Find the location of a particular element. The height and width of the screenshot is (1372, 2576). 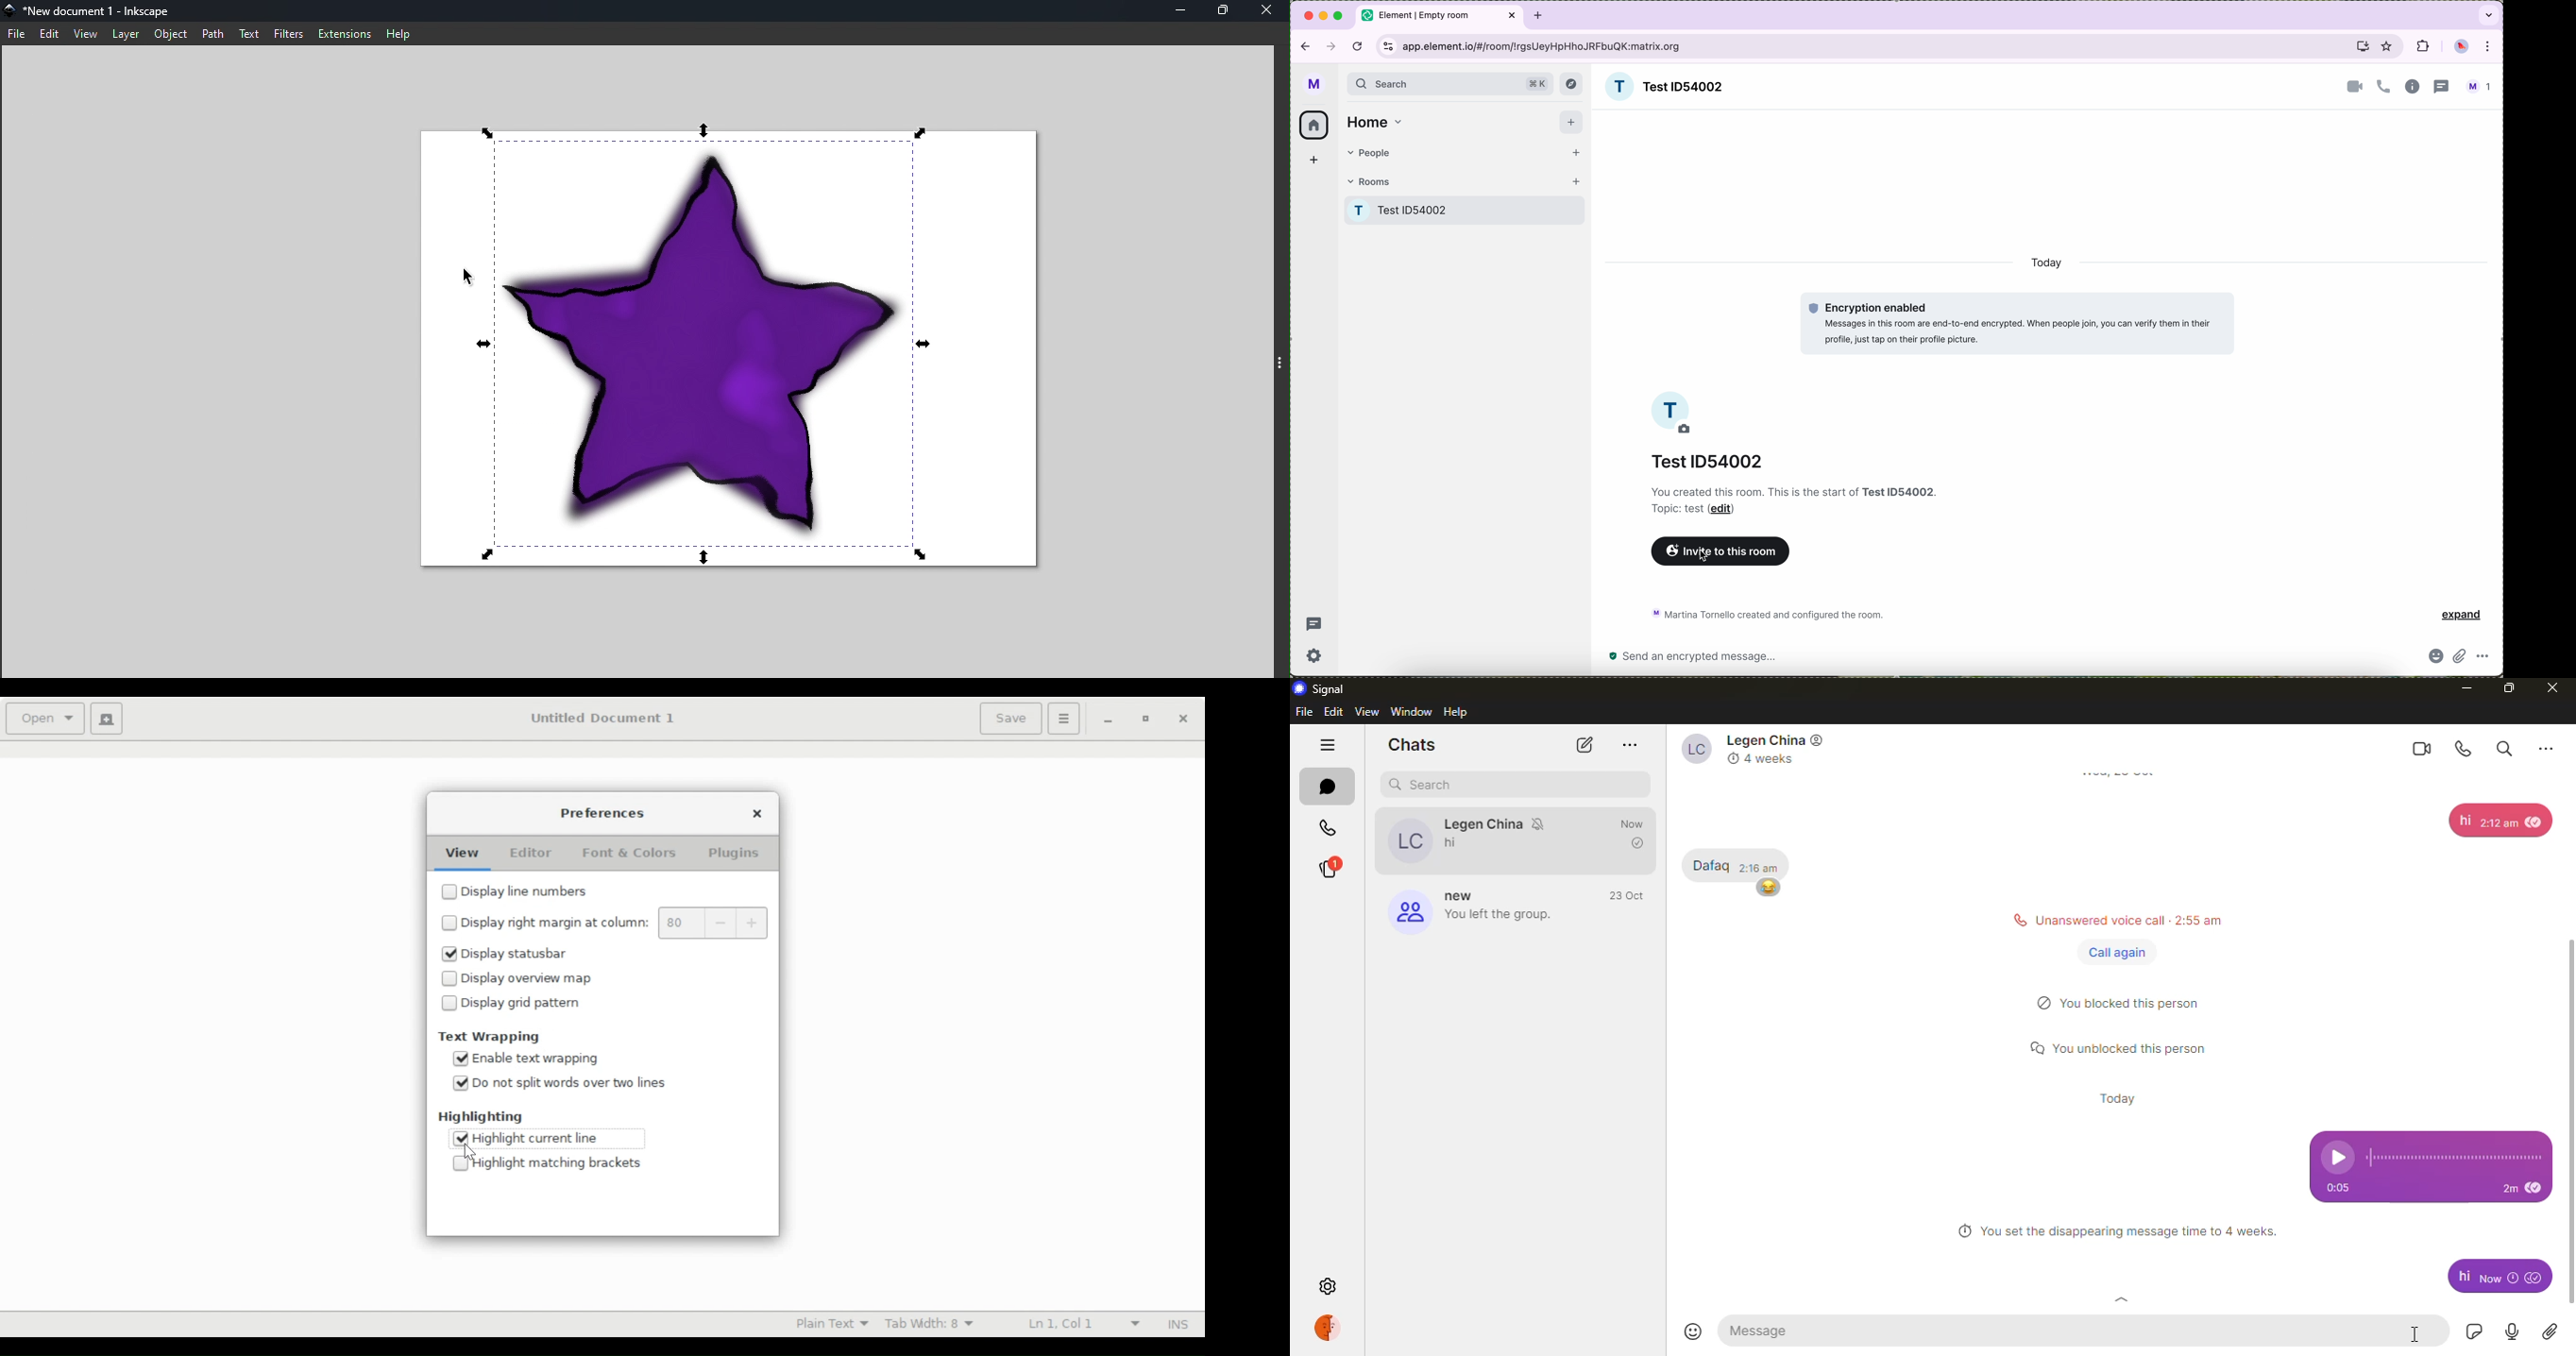

 Unanswered voice call - 2:55 am is located at coordinates (2112, 919).